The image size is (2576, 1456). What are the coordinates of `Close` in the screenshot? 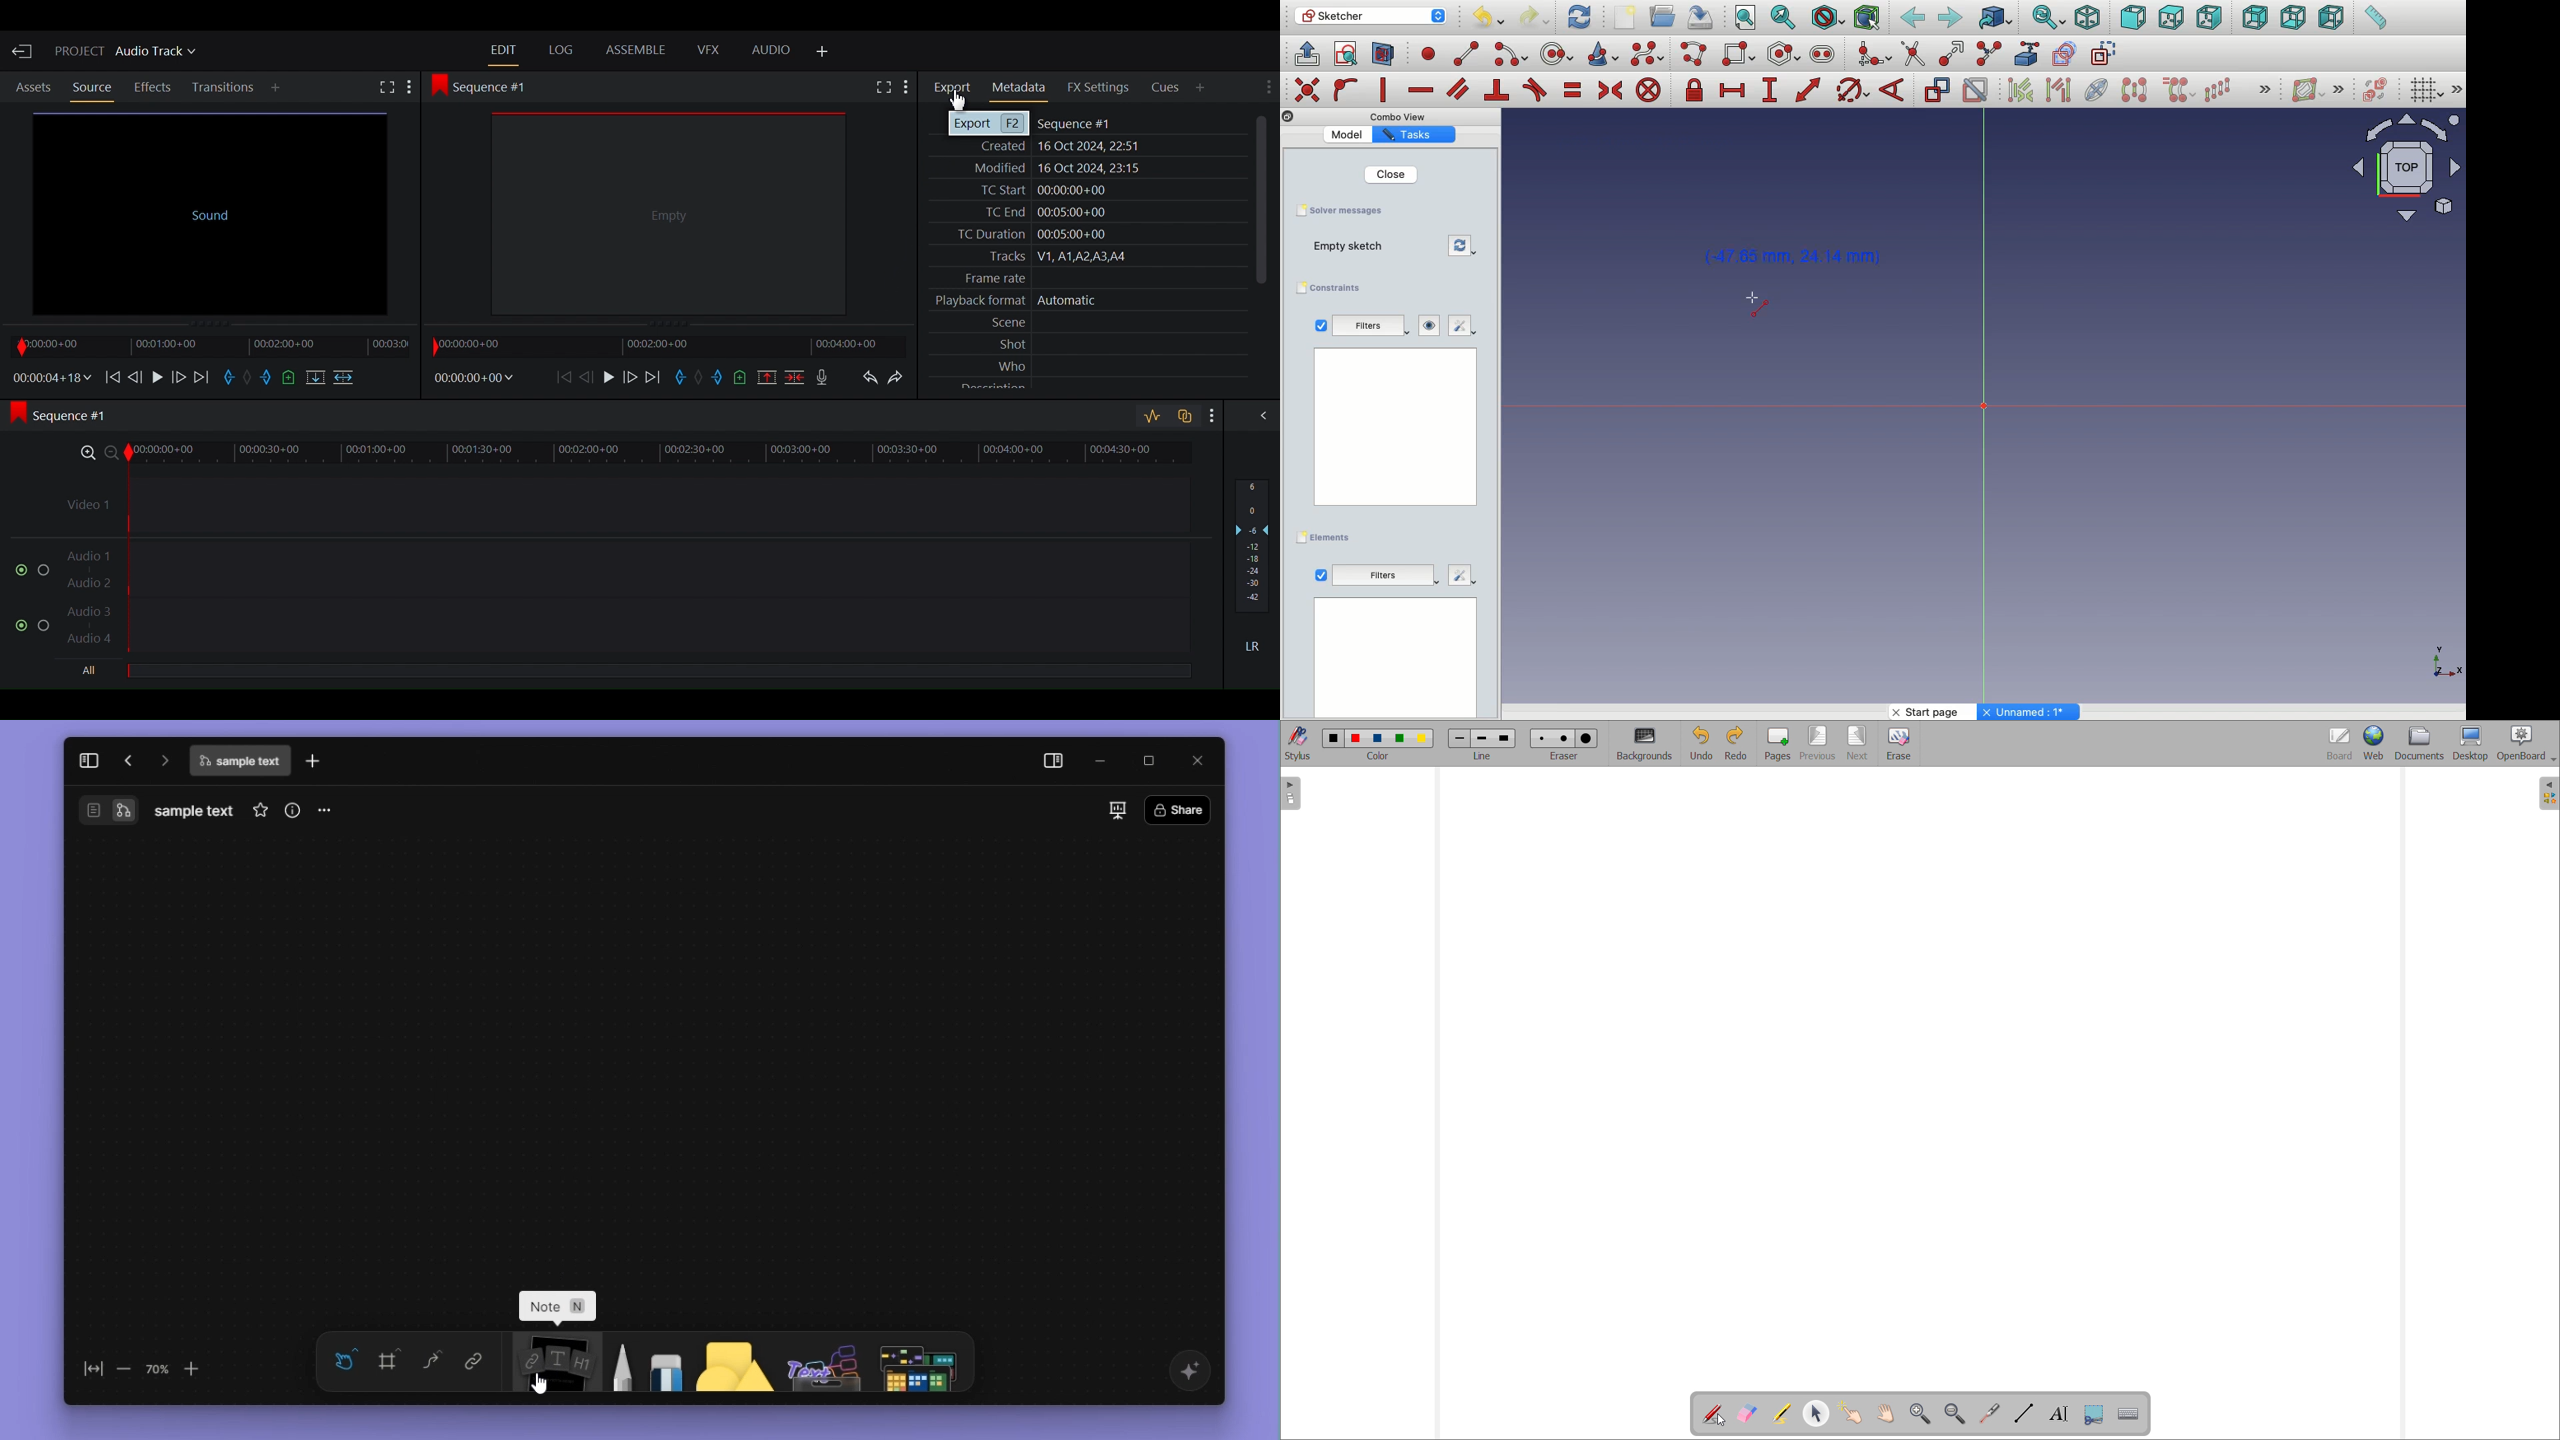 It's located at (1393, 175).